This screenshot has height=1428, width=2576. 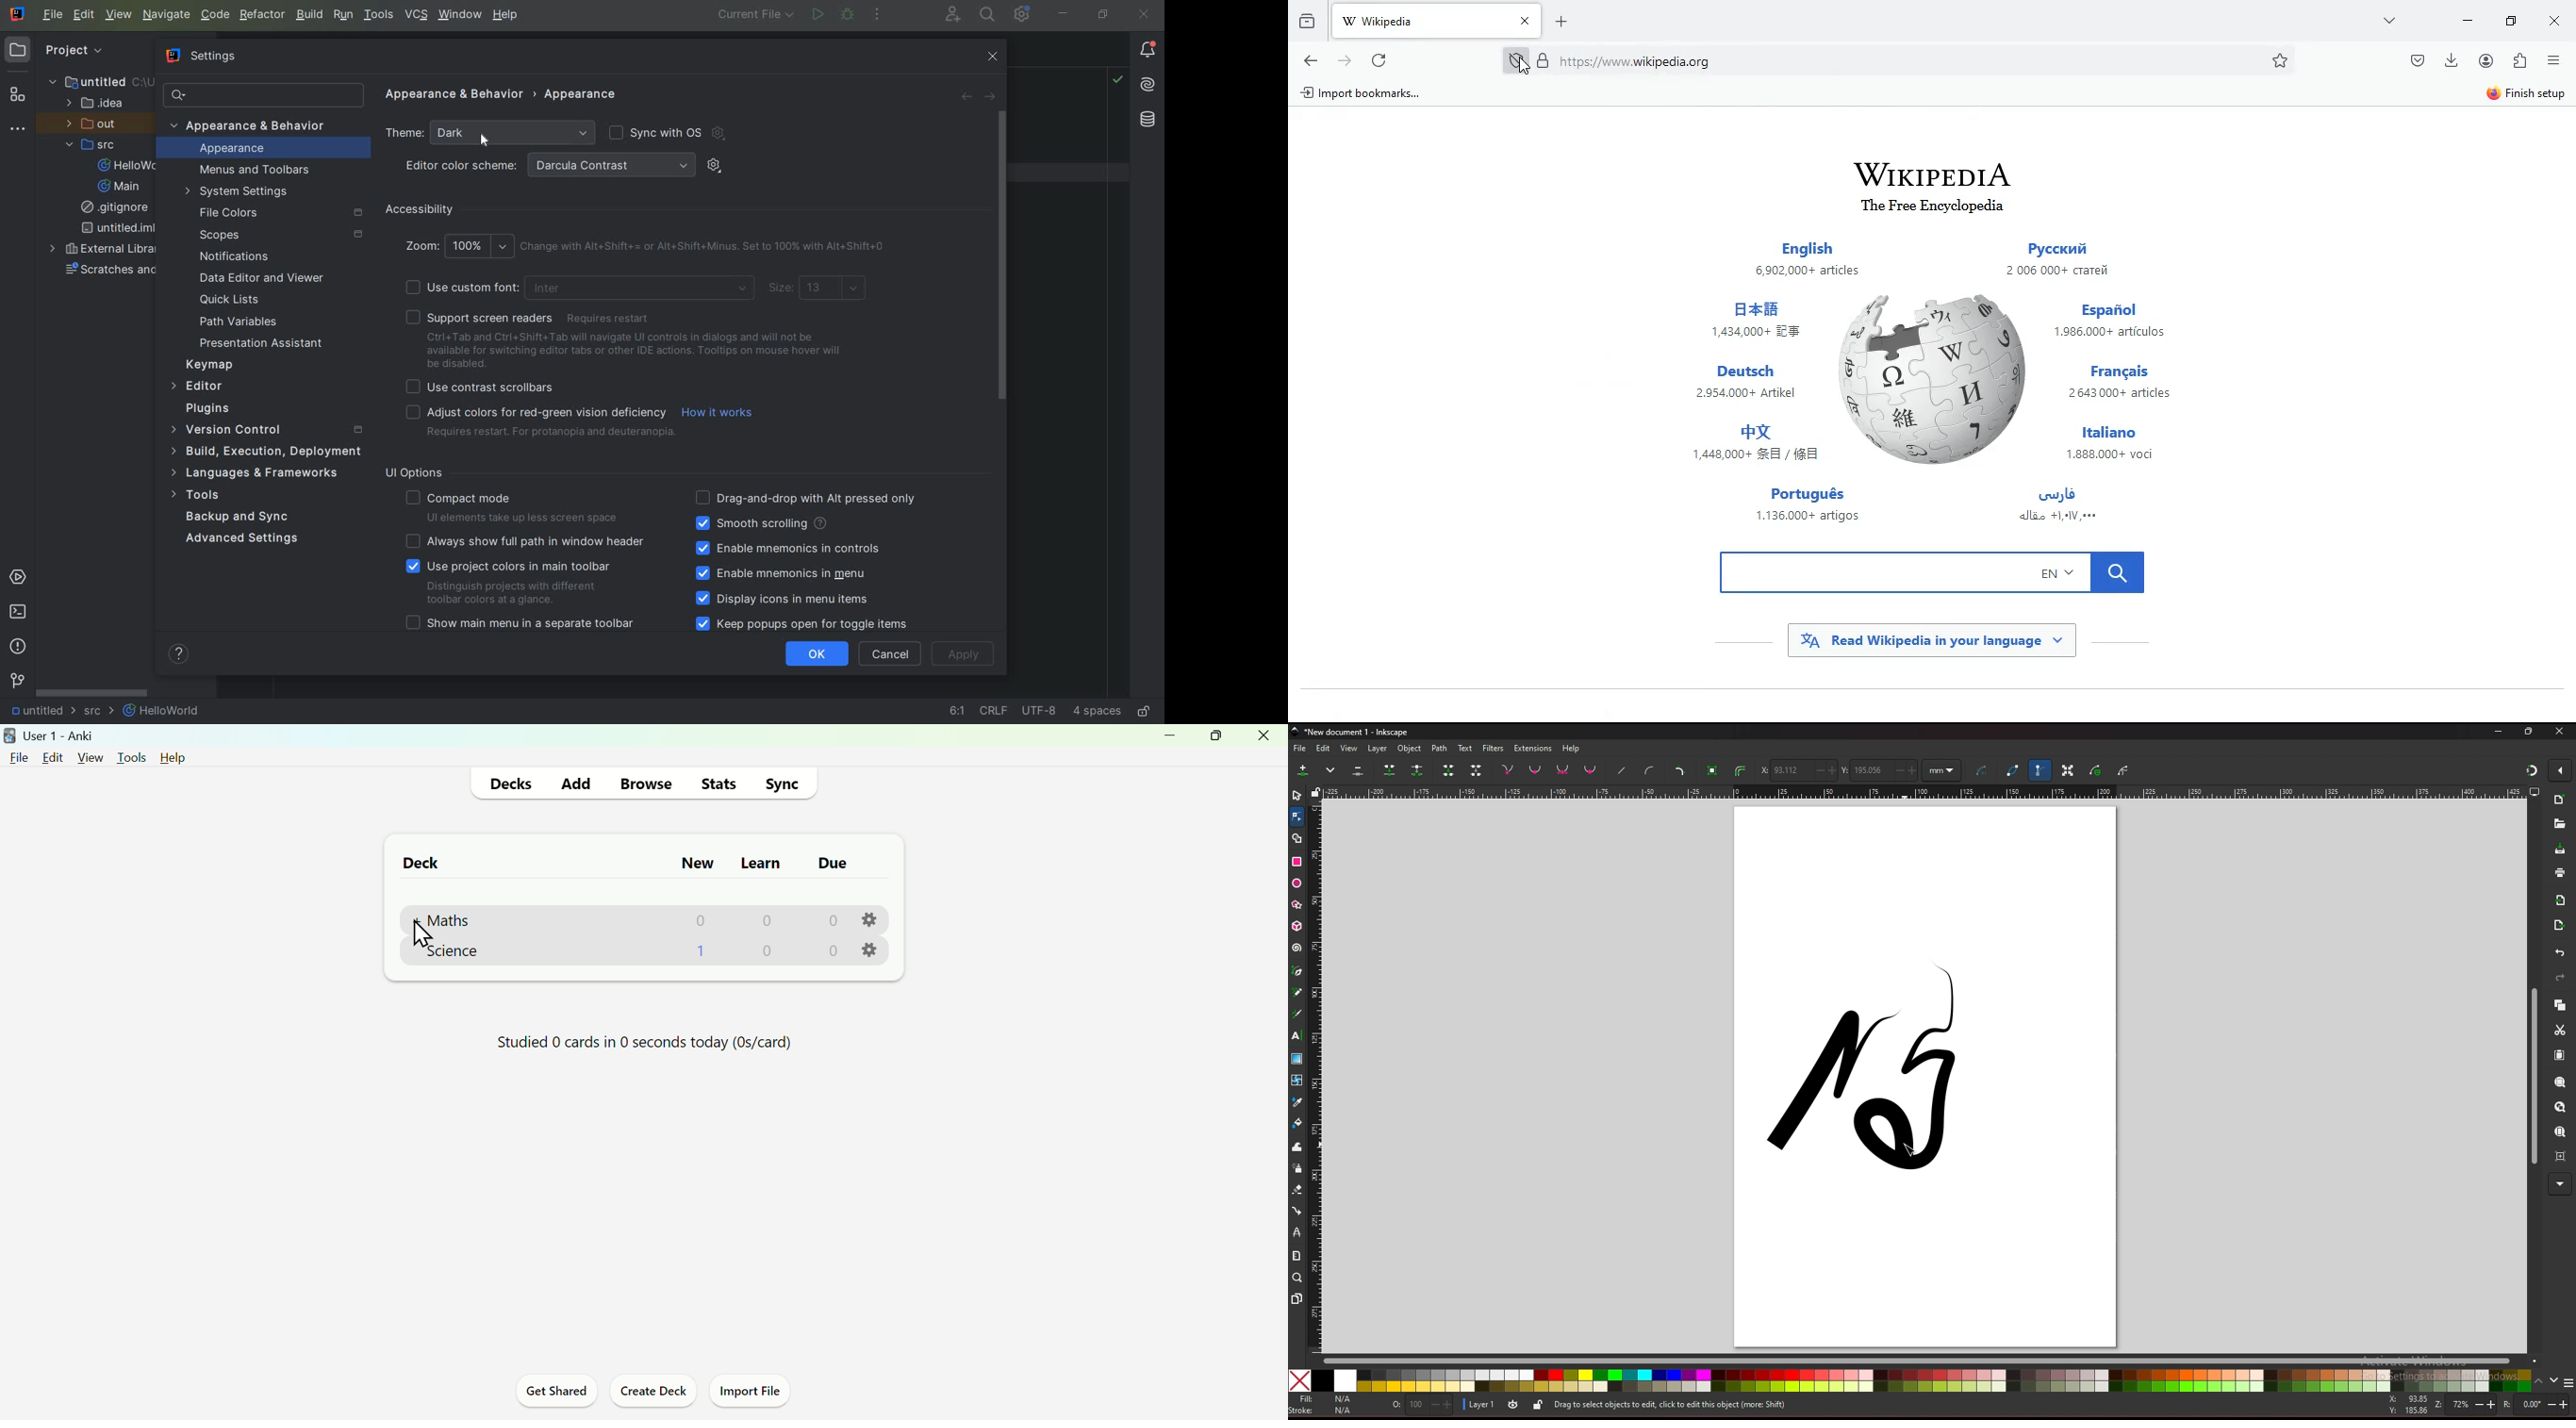 I want to click on ok, so click(x=818, y=653).